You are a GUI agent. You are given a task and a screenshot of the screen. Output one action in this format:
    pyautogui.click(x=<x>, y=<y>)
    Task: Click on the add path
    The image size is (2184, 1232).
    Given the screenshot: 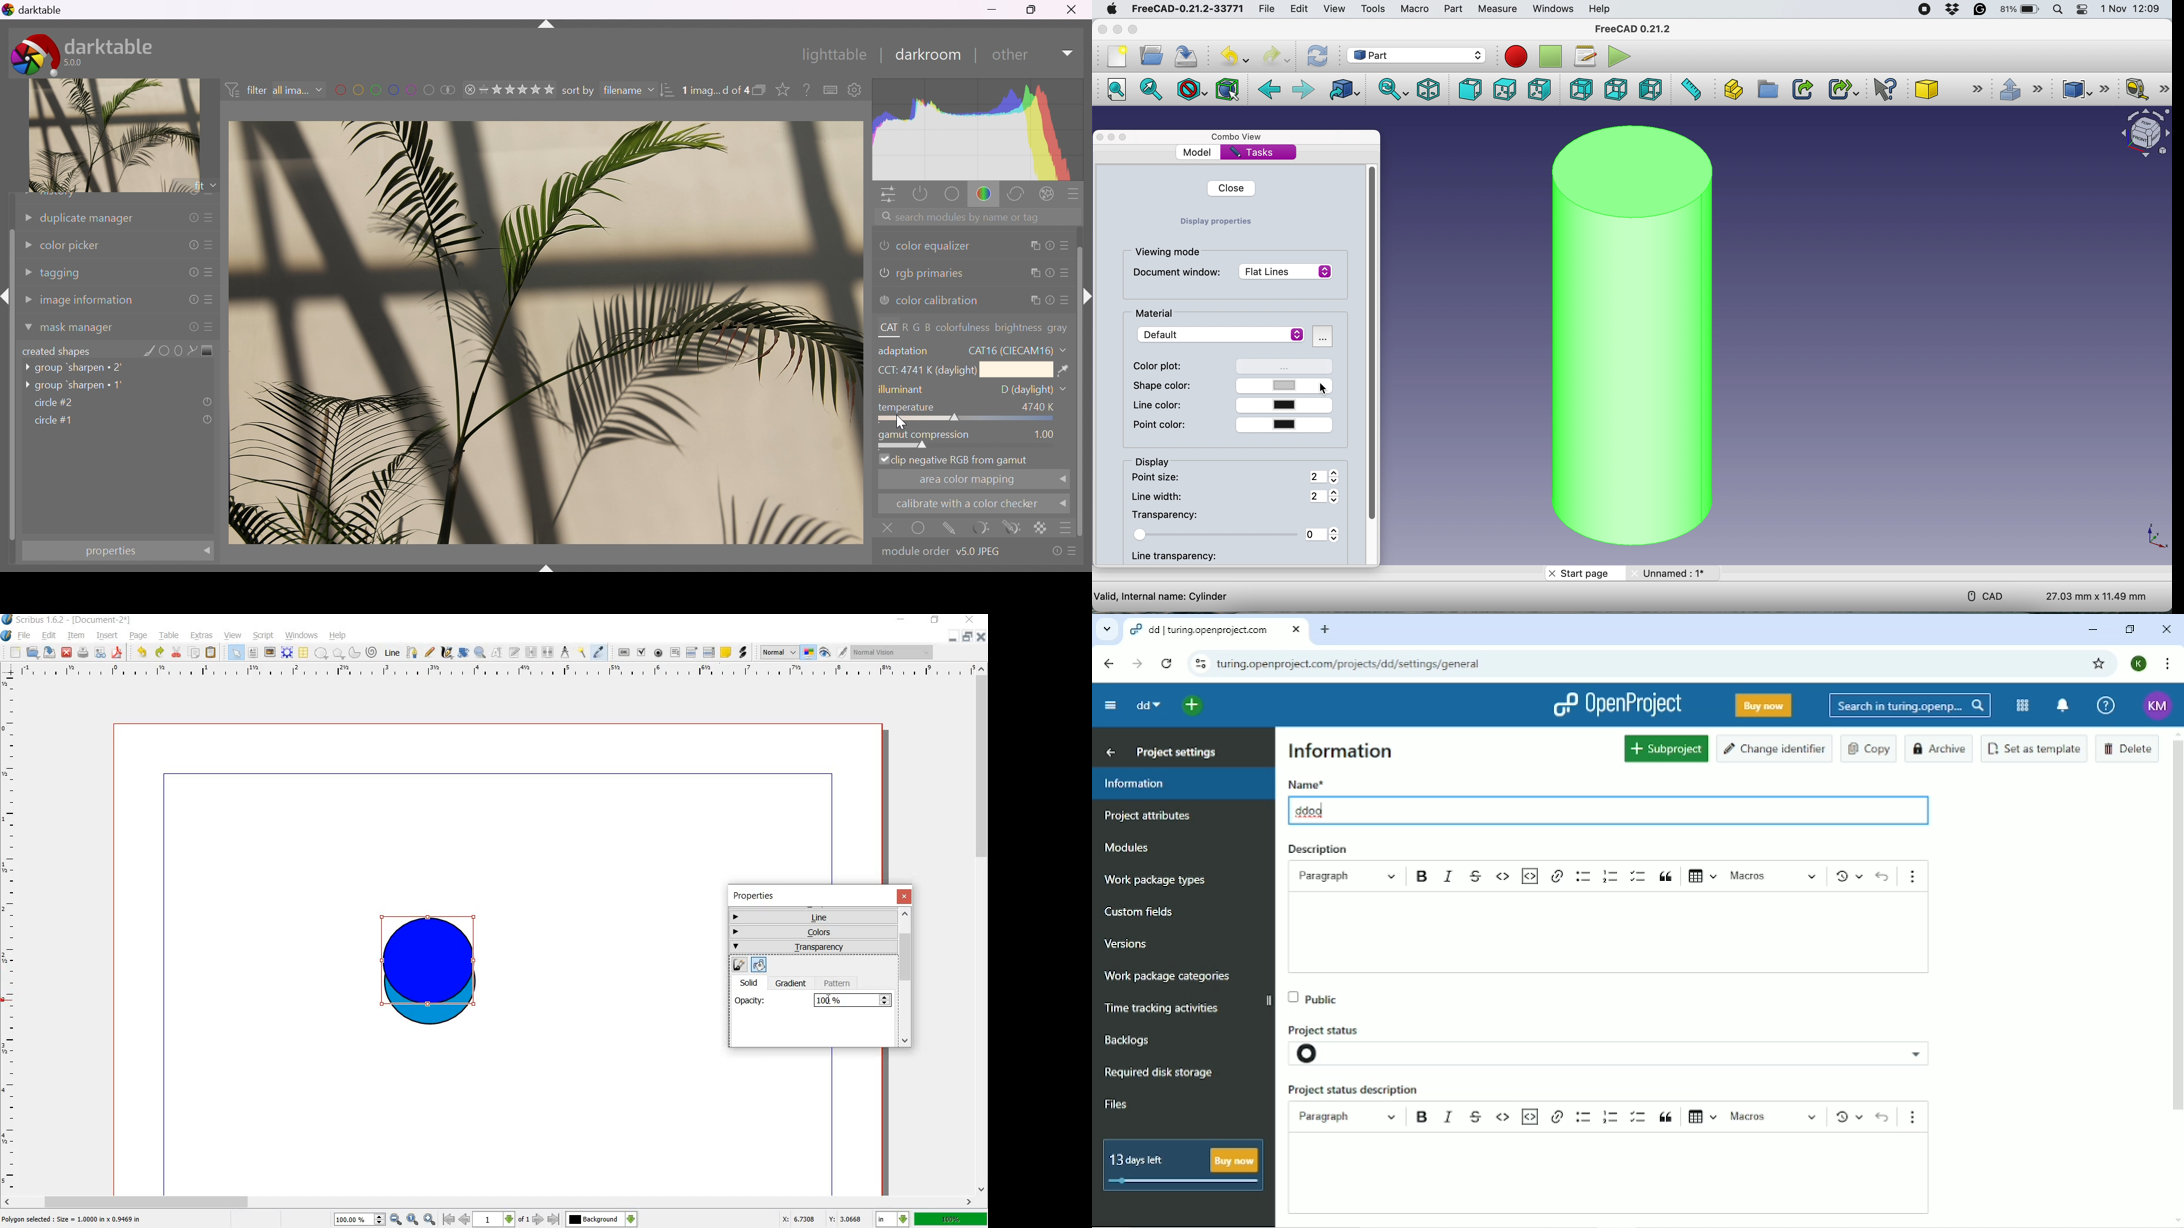 What is the action you would take?
    pyautogui.click(x=193, y=350)
    